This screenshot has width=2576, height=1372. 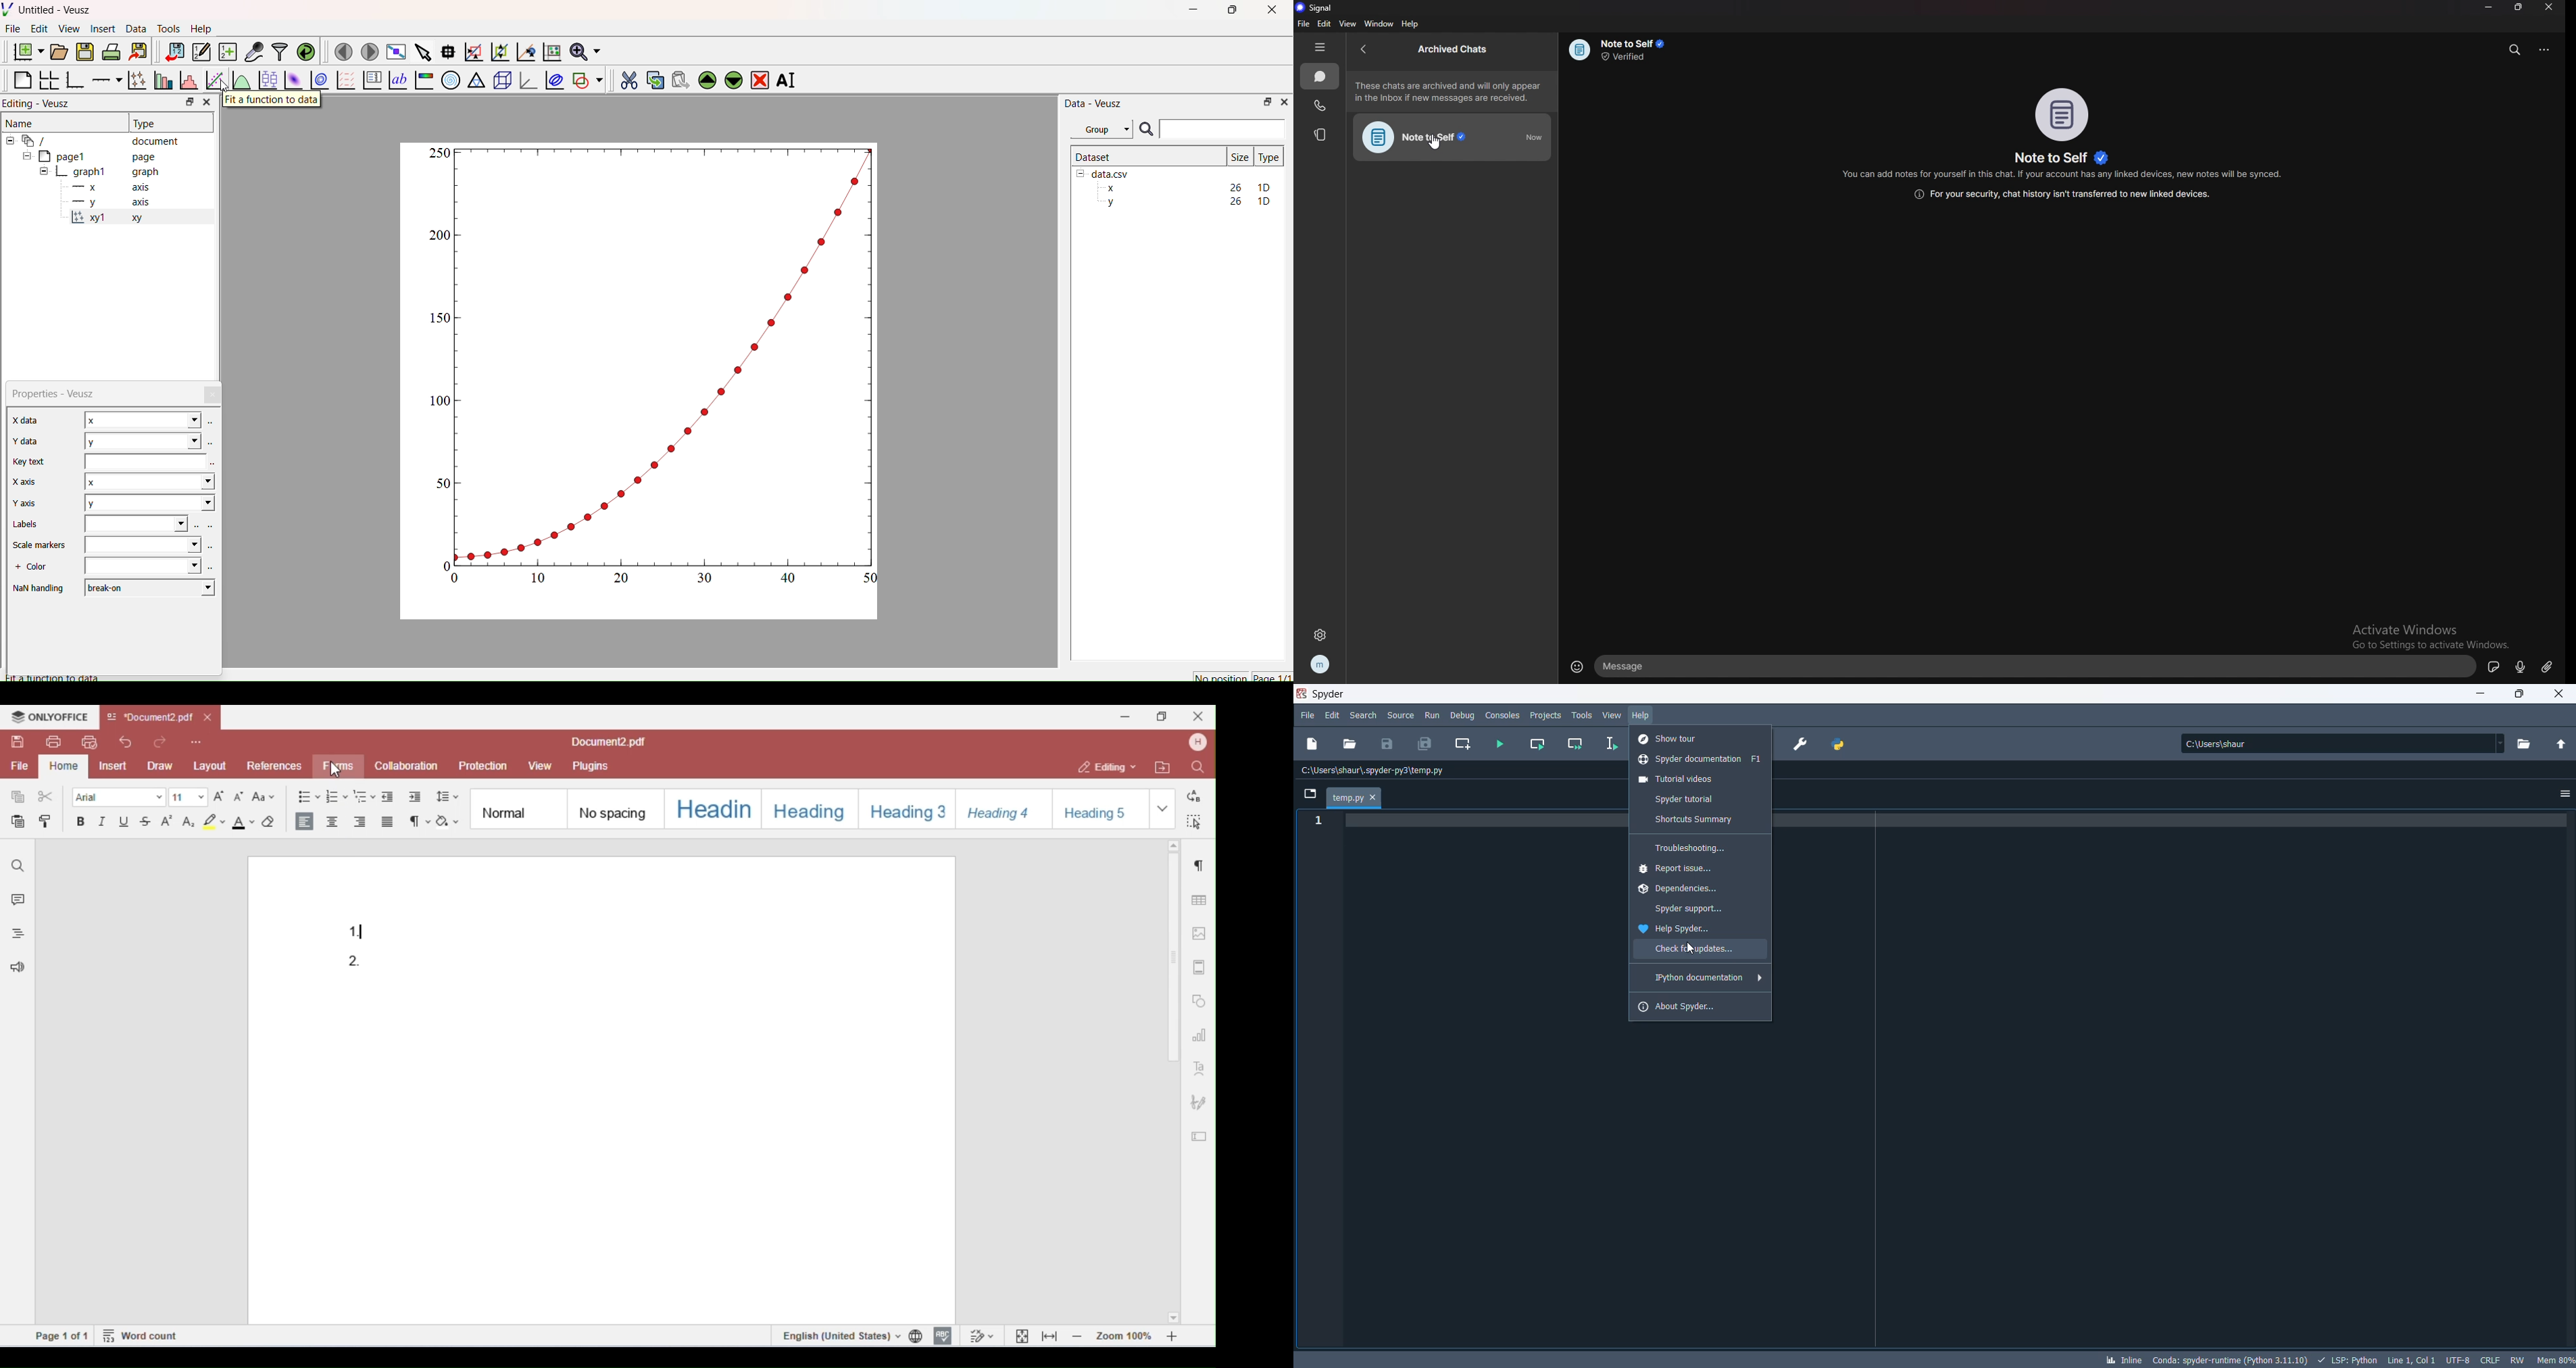 I want to click on Plot Key, so click(x=372, y=80).